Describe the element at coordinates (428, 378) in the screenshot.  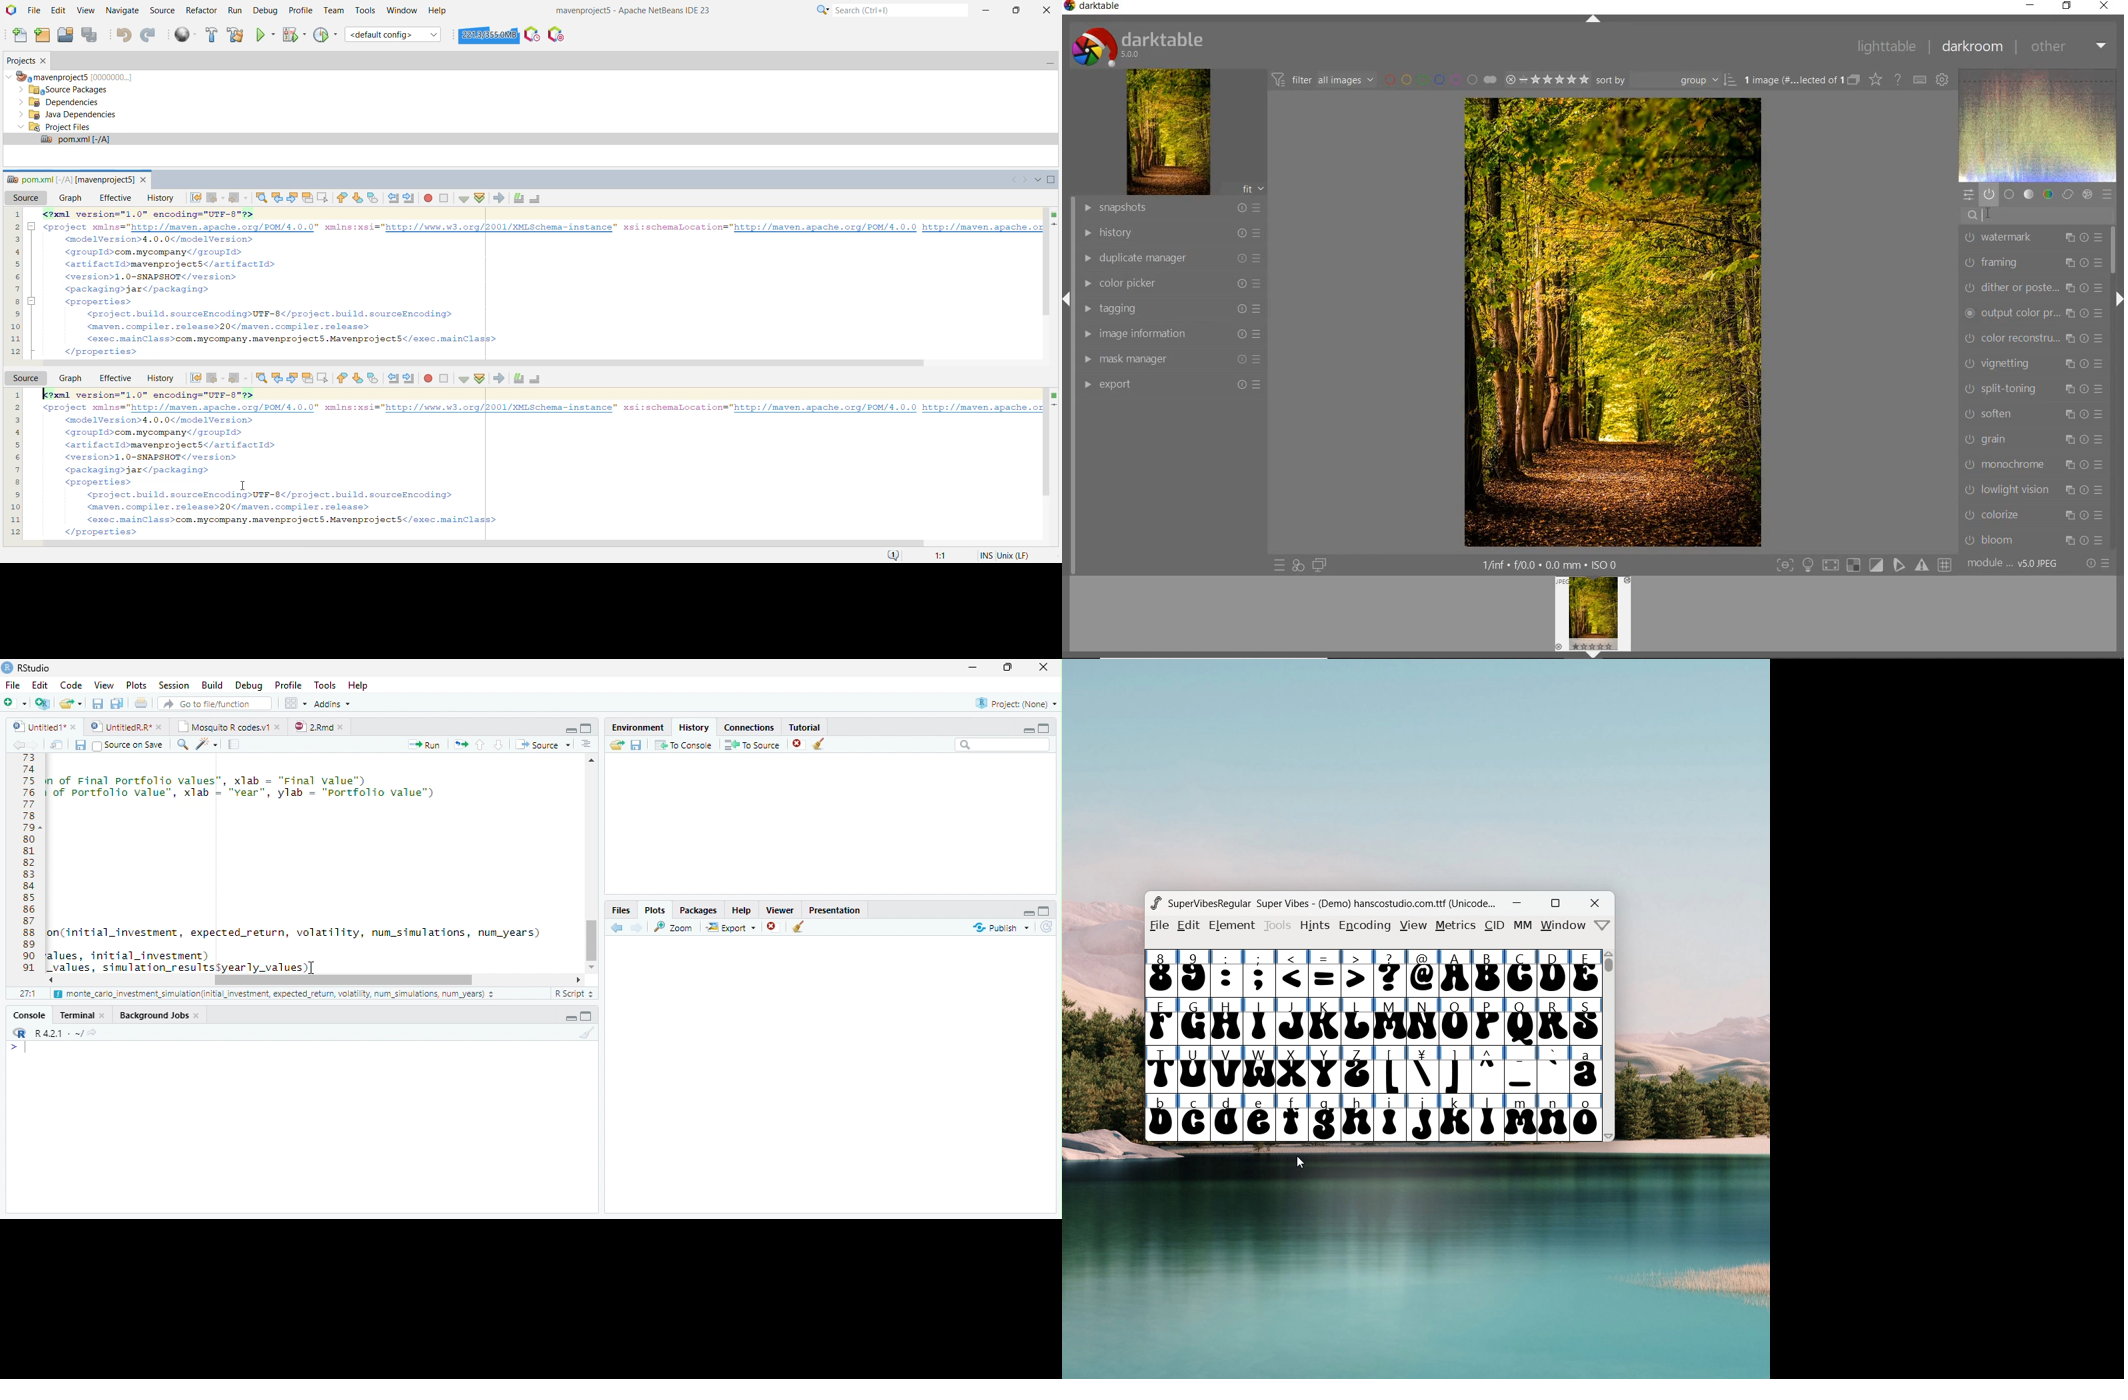
I see `Start Macro Recording` at that location.